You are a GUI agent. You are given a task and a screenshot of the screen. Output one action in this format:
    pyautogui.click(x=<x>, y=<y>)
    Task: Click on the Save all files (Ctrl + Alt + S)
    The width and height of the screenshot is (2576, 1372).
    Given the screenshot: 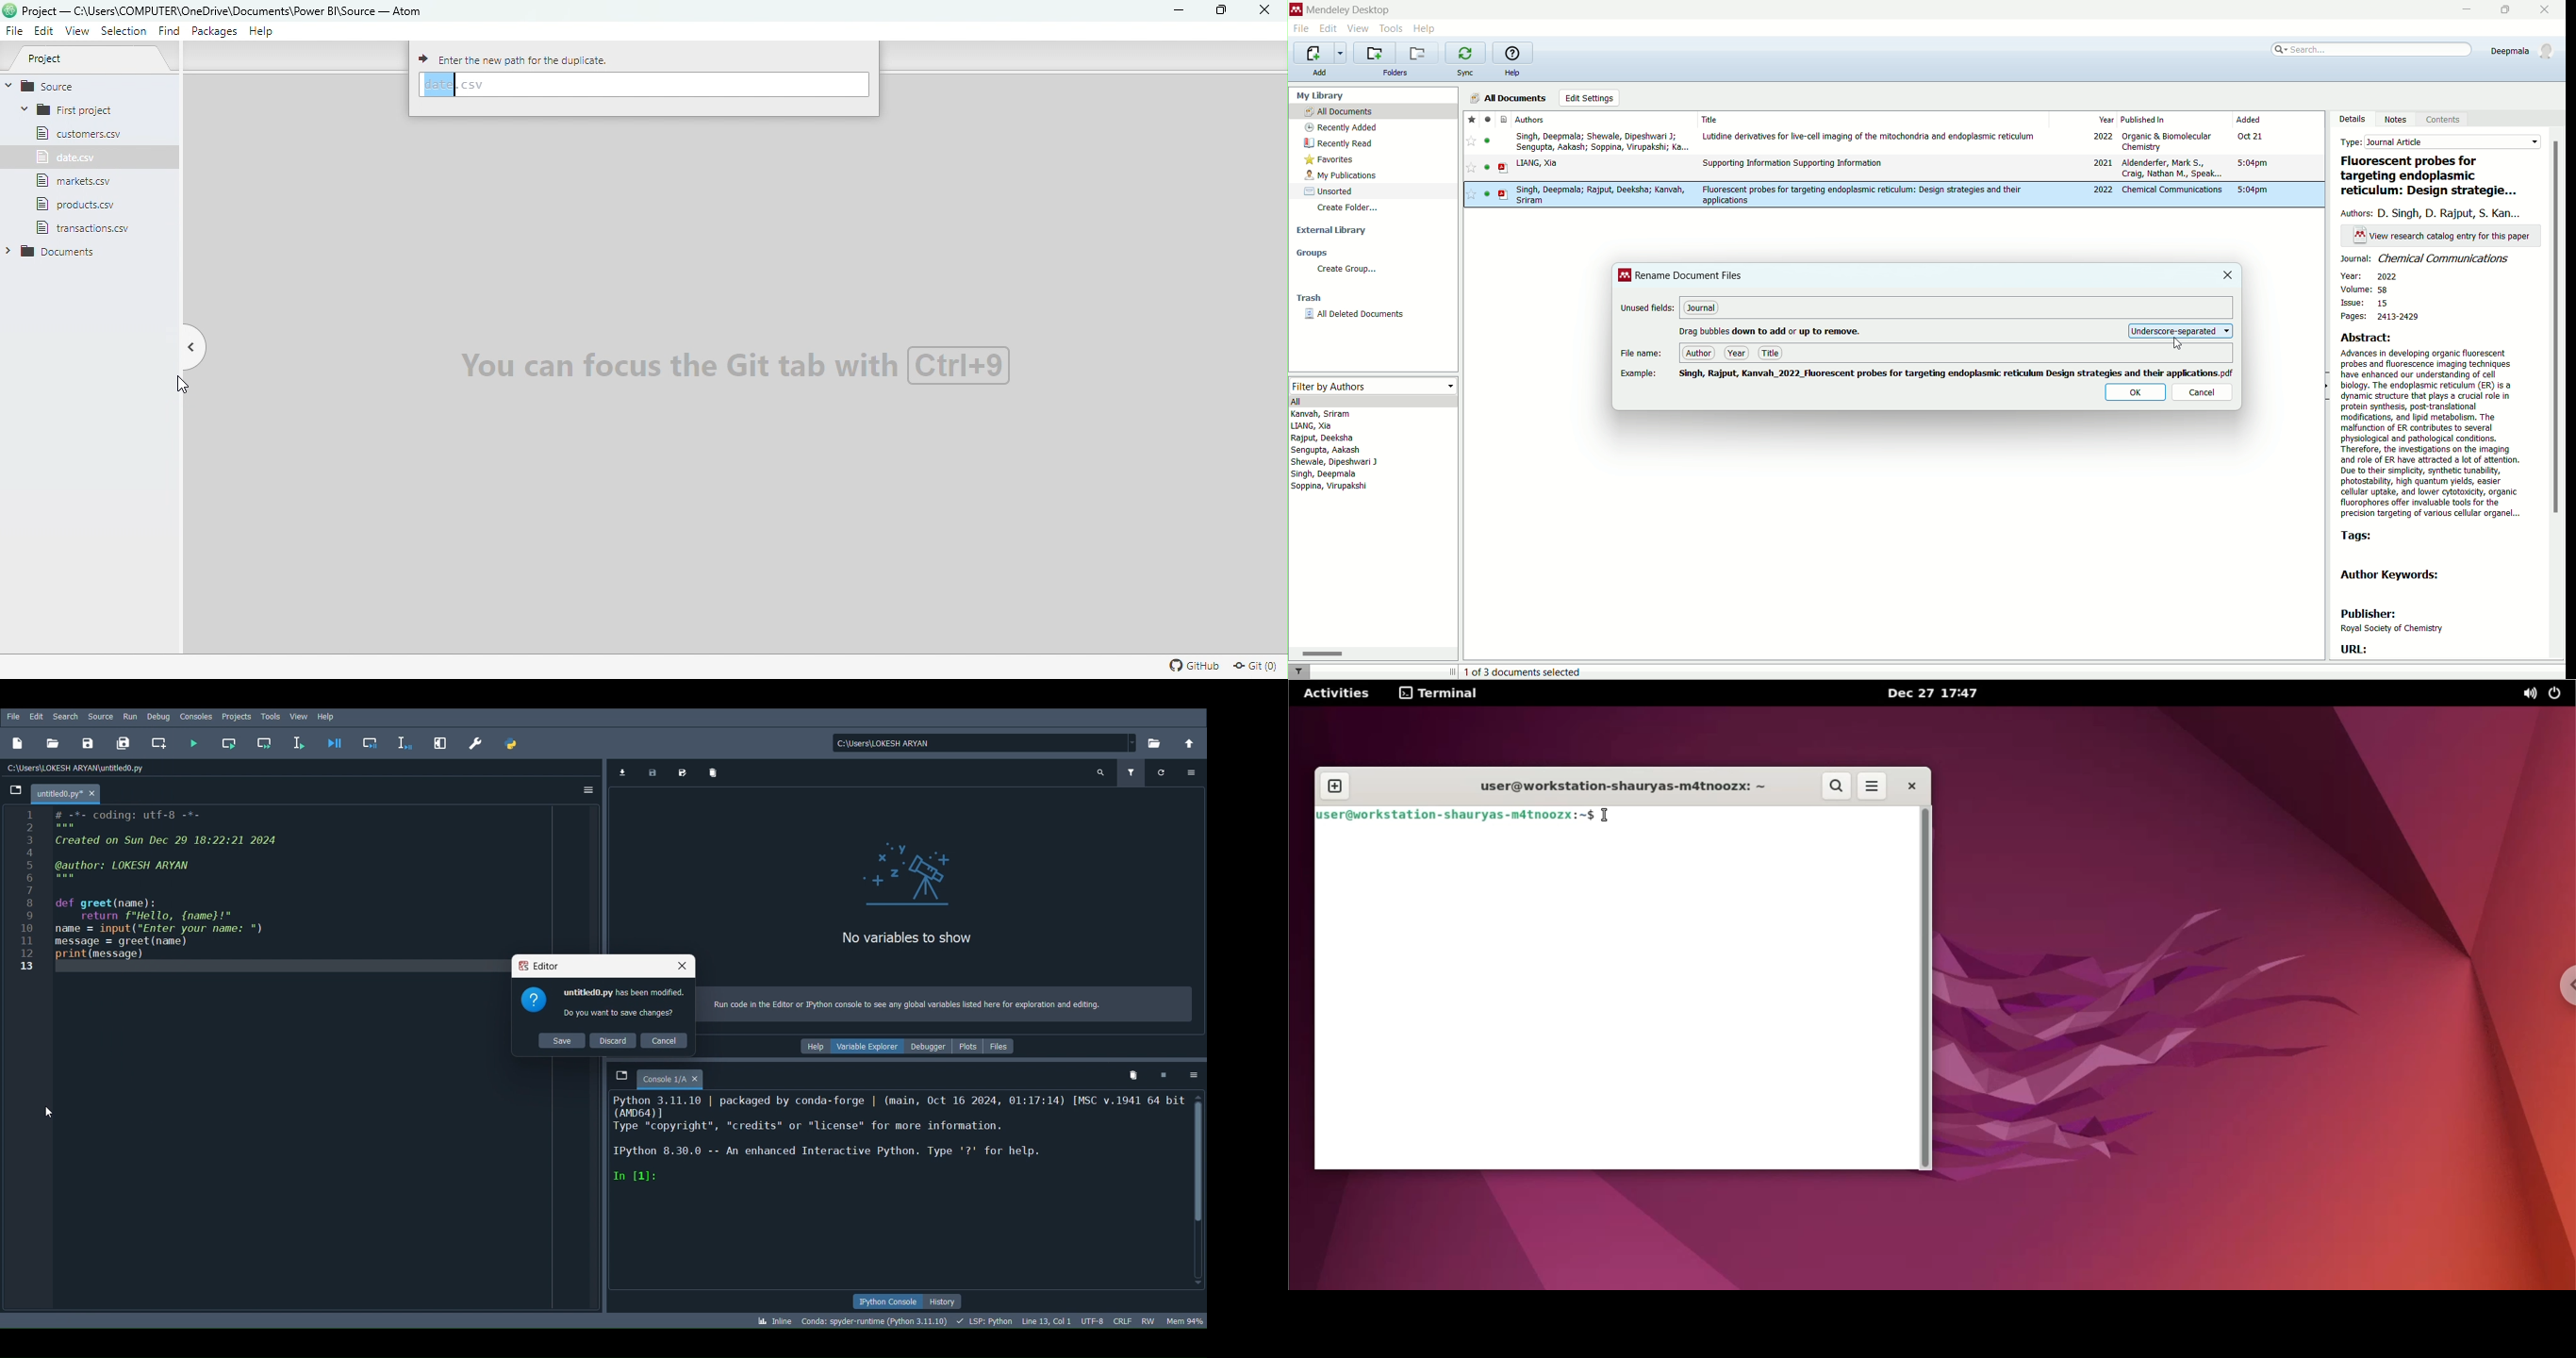 What is the action you would take?
    pyautogui.click(x=123, y=741)
    